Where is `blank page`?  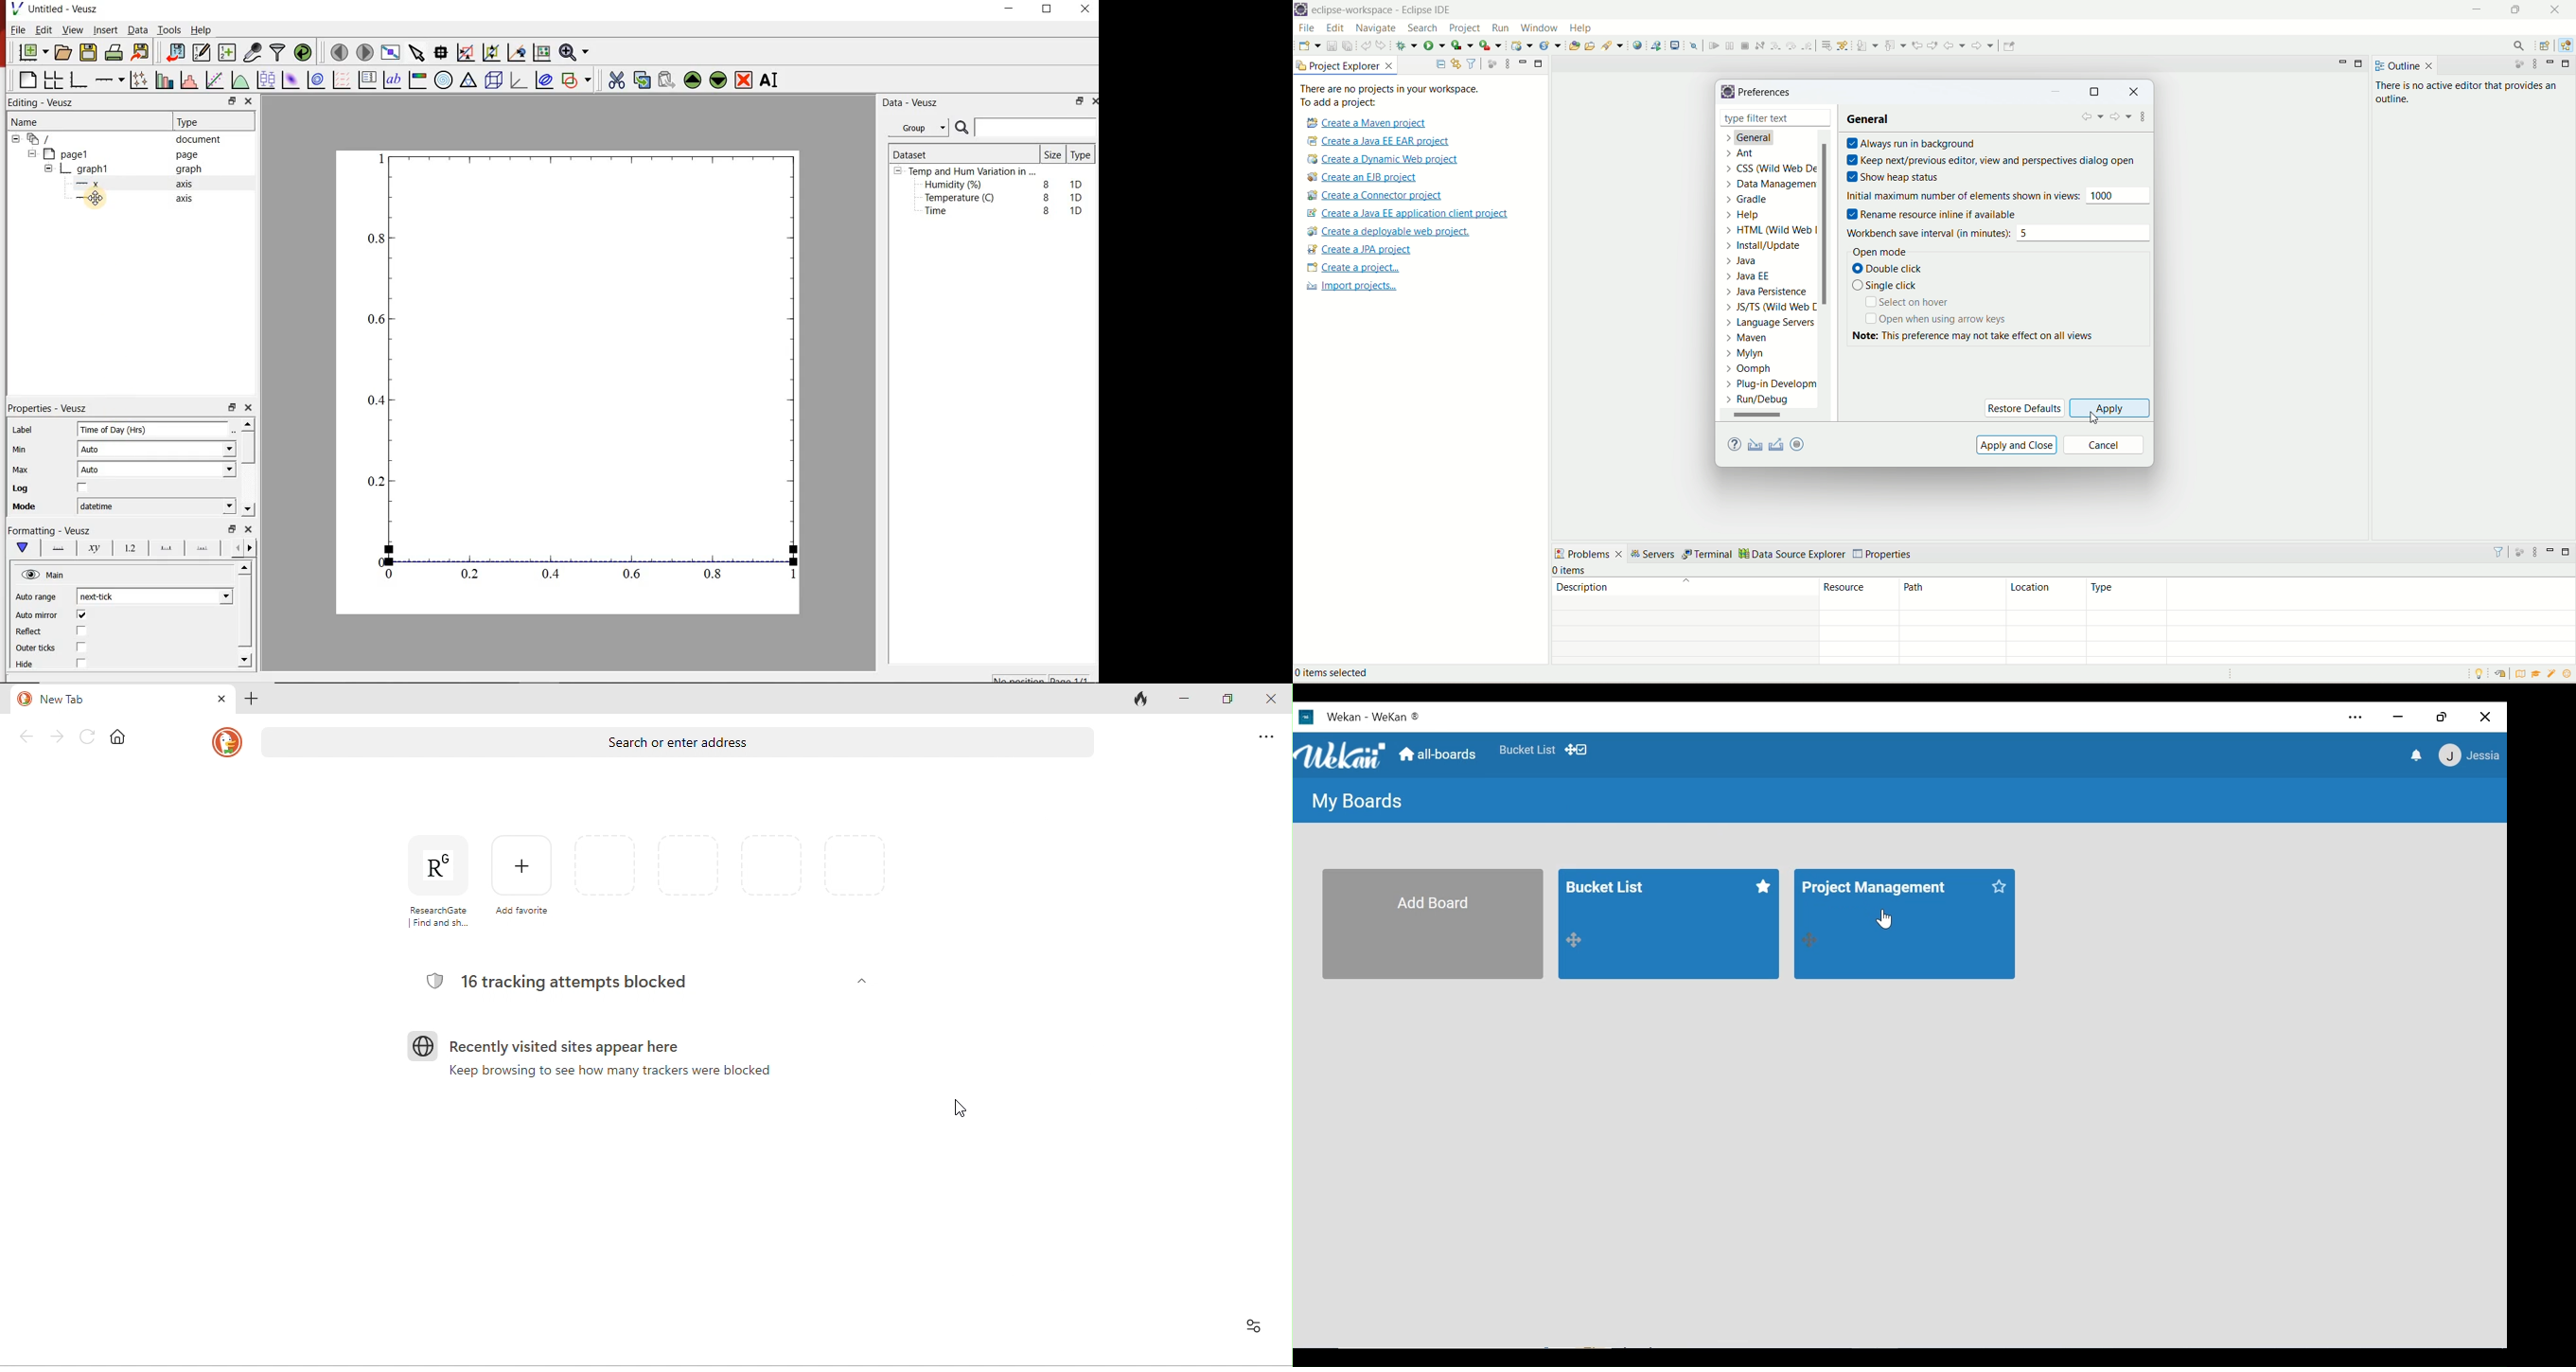 blank page is located at coordinates (26, 79).